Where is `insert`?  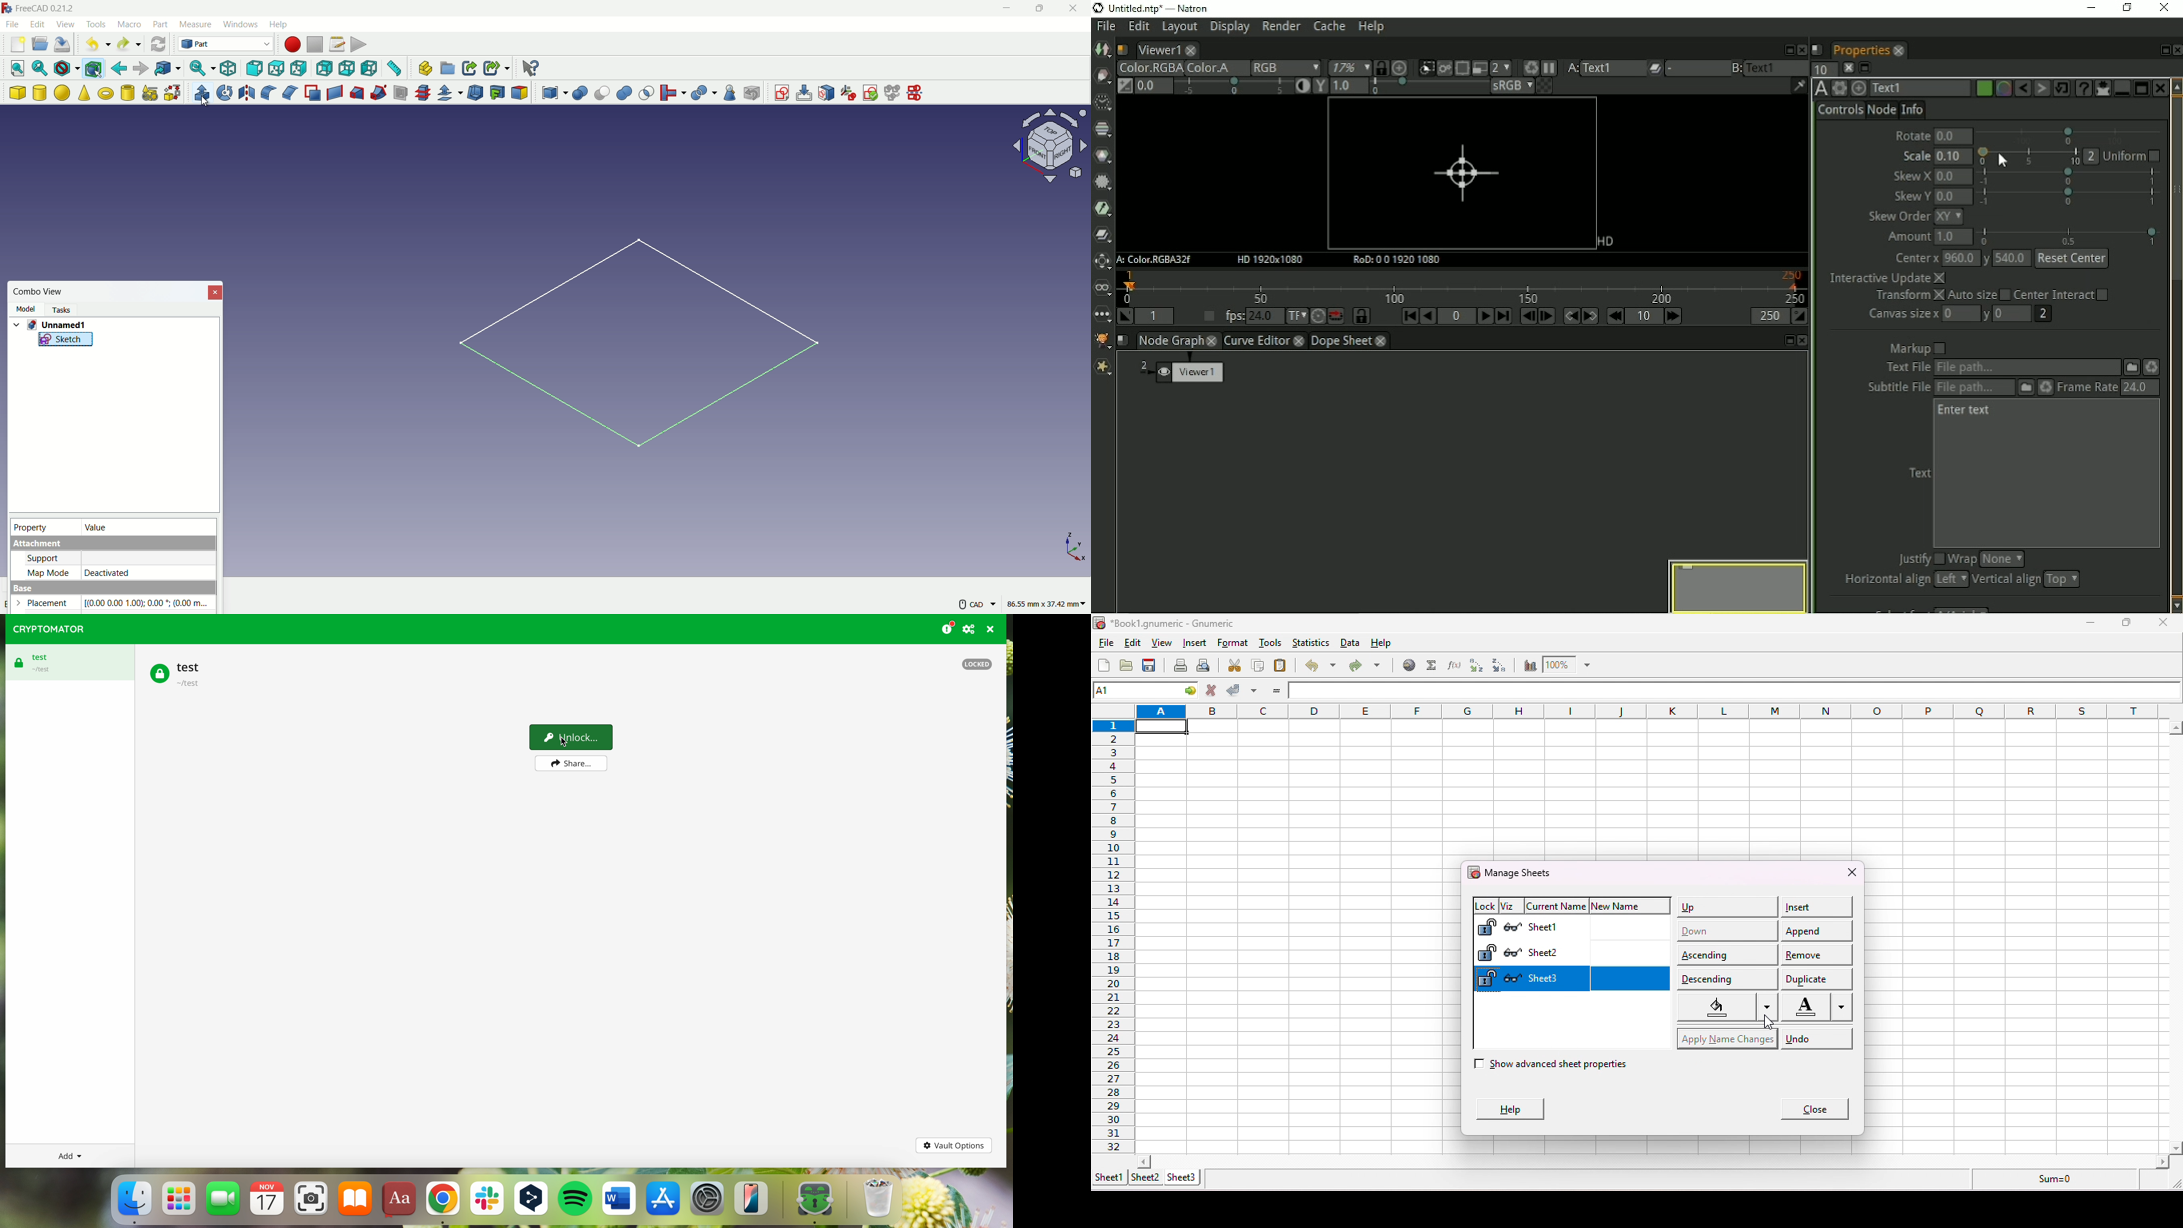 insert is located at coordinates (1197, 644).